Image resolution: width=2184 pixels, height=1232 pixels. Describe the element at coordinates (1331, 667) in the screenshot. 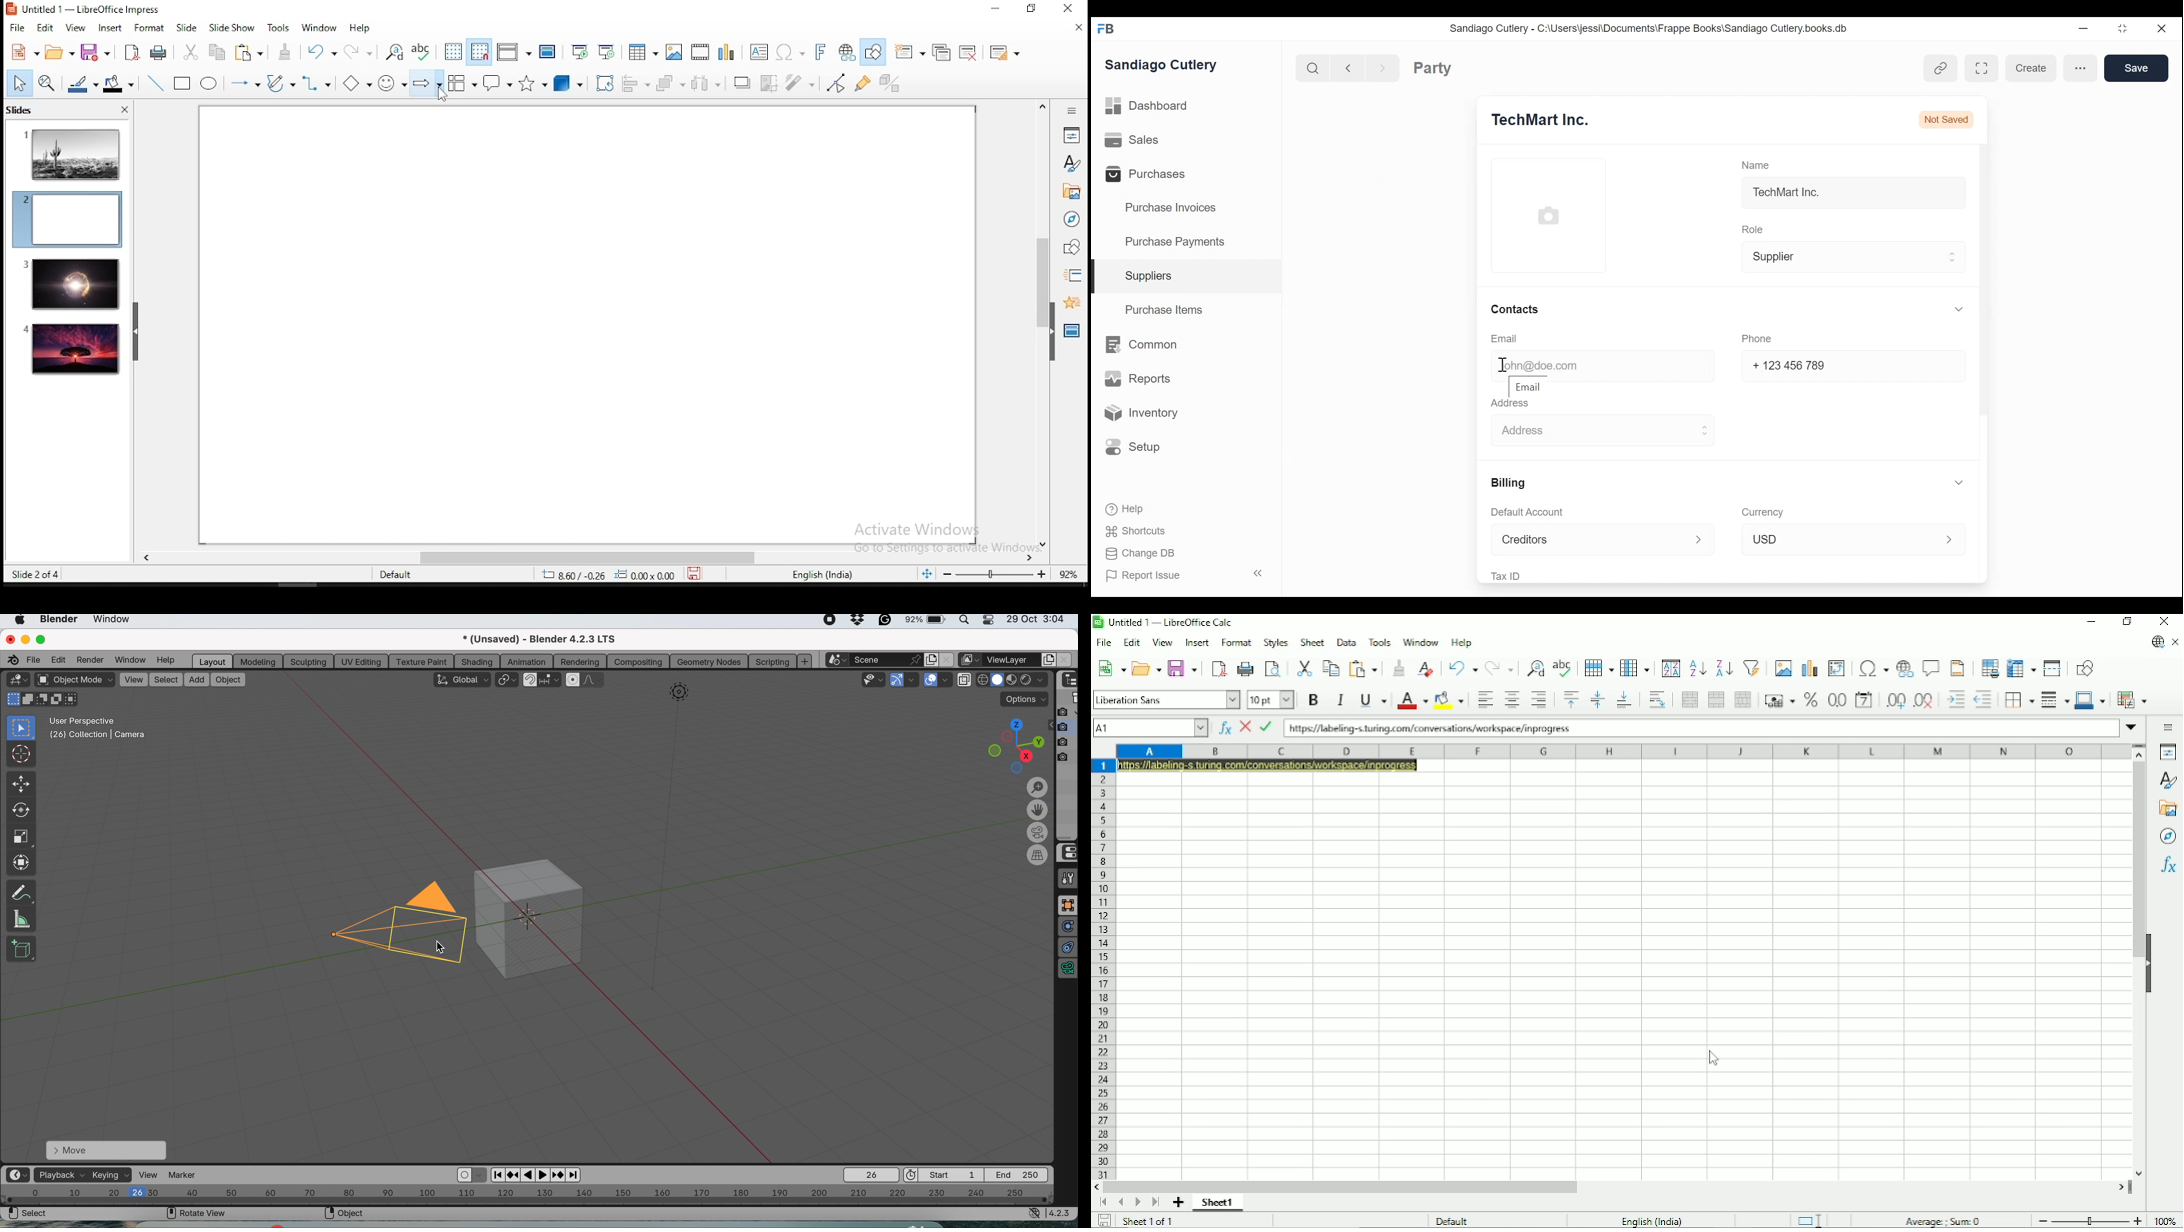

I see `Copy` at that location.